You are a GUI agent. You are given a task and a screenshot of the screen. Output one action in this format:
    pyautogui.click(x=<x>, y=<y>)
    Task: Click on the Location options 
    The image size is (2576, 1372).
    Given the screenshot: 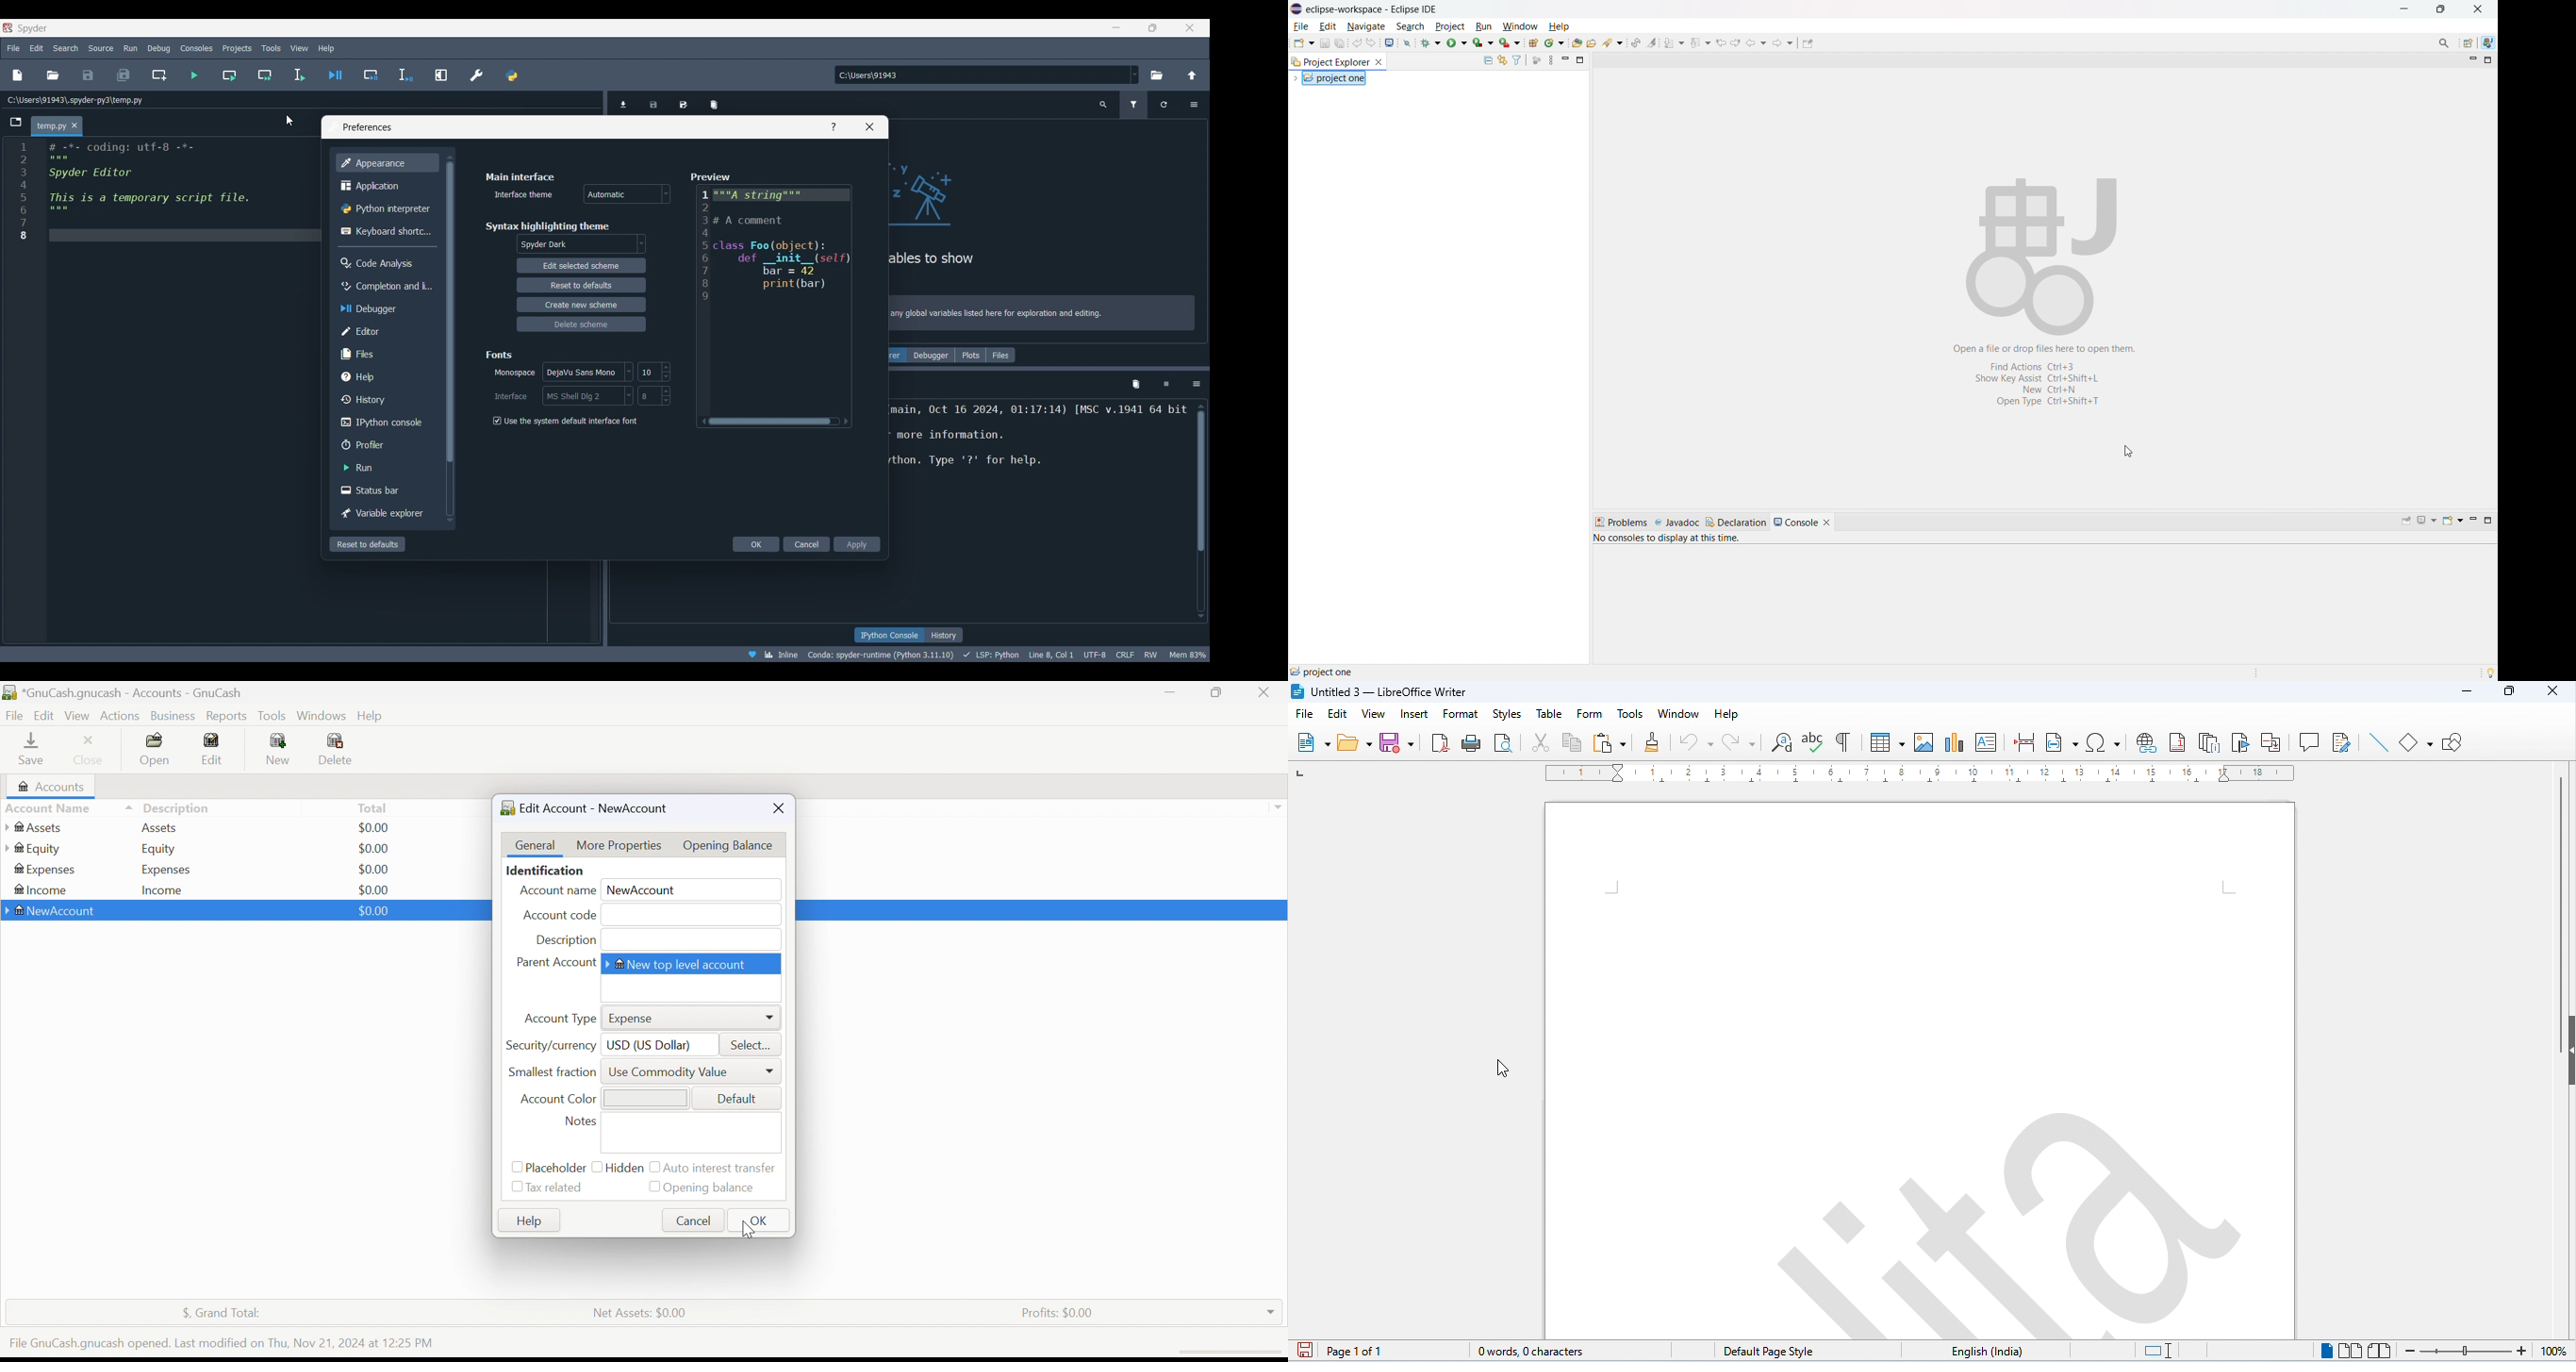 What is the action you would take?
    pyautogui.click(x=1135, y=74)
    